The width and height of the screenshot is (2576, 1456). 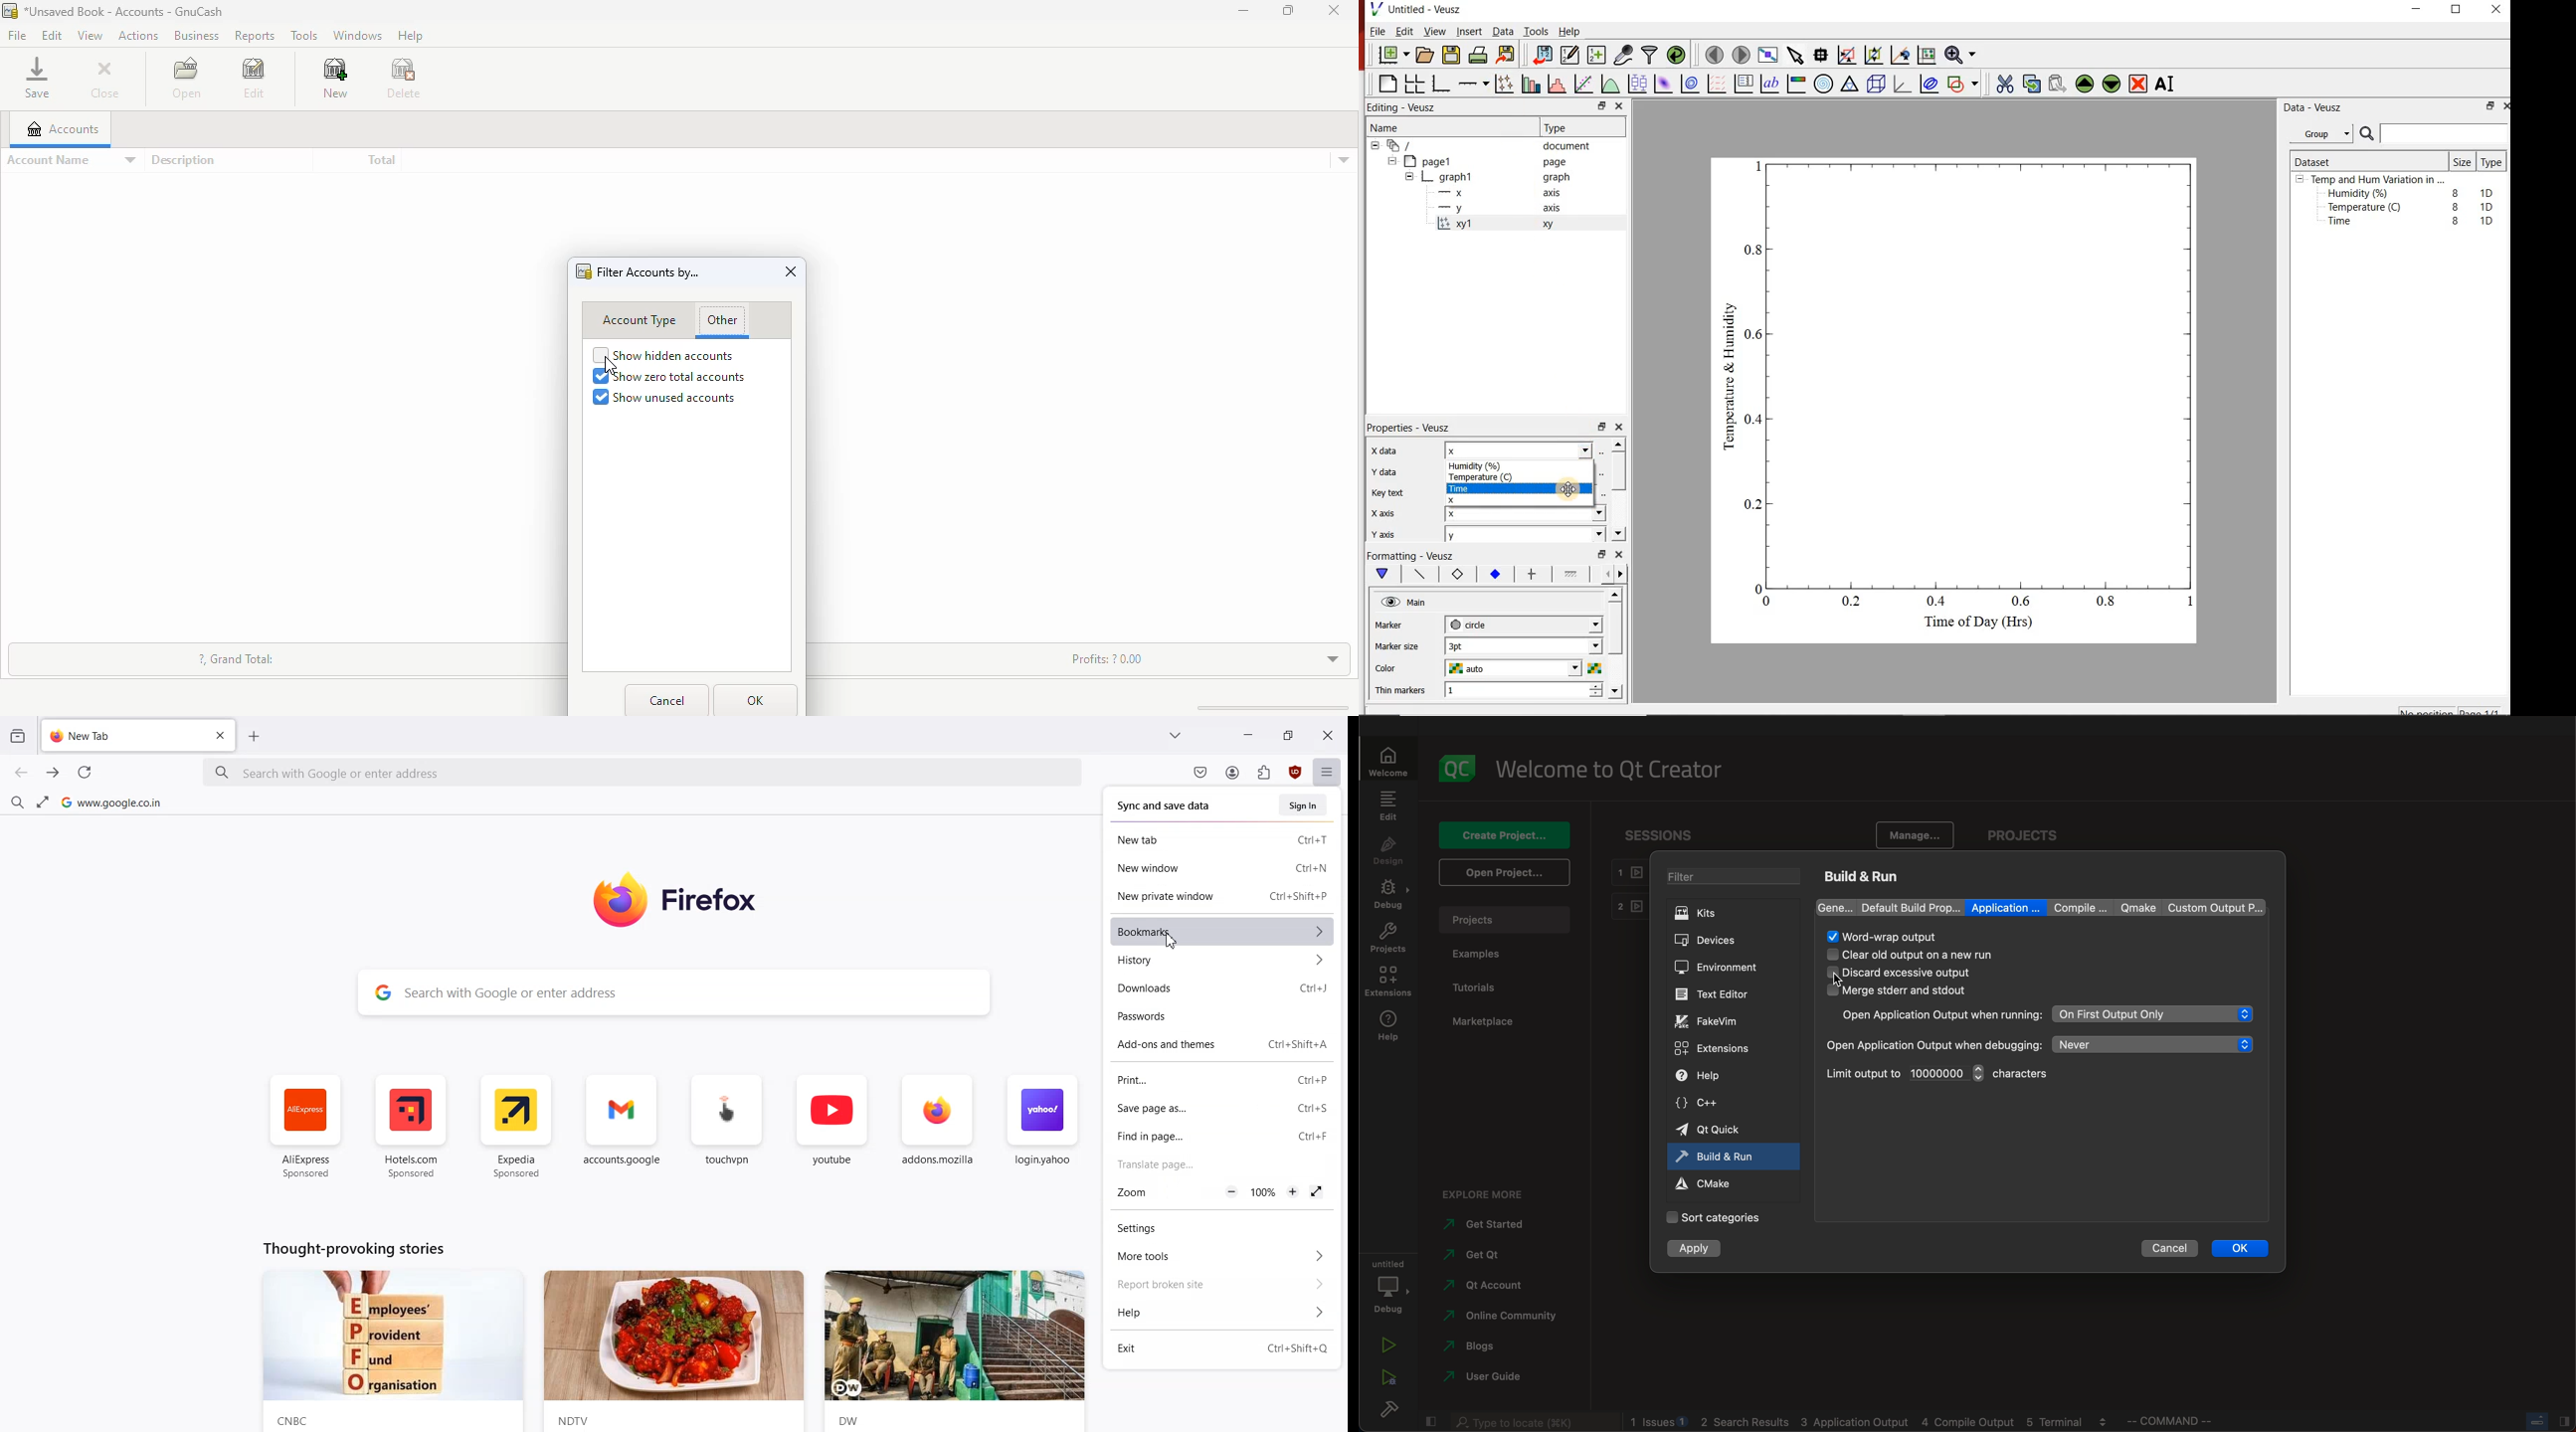 What do you see at coordinates (1731, 938) in the screenshot?
I see `devices` at bounding box center [1731, 938].